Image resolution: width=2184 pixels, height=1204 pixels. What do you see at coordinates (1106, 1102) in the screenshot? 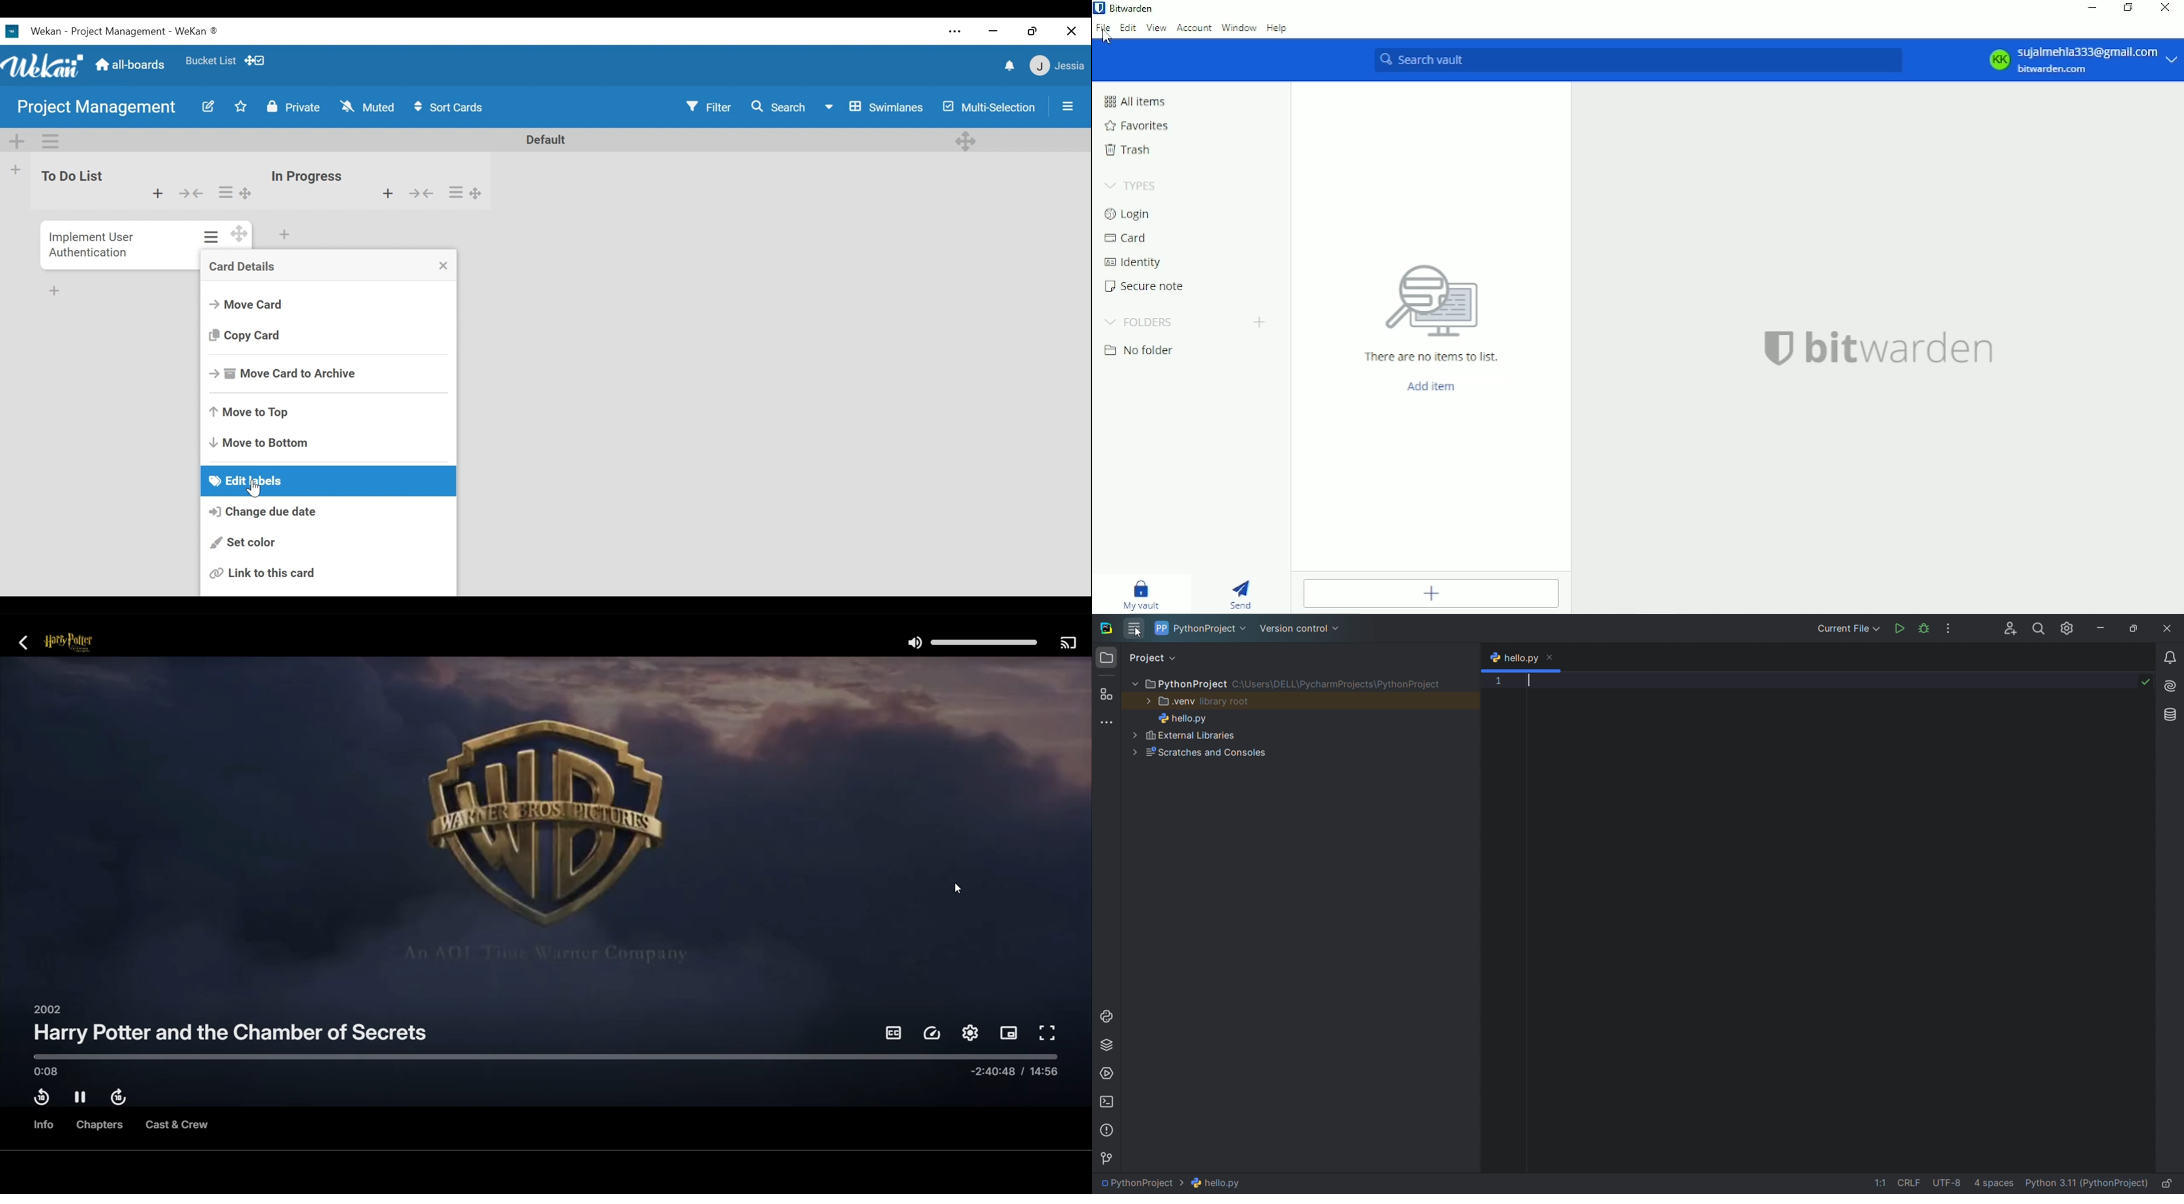
I see `terminal` at bounding box center [1106, 1102].